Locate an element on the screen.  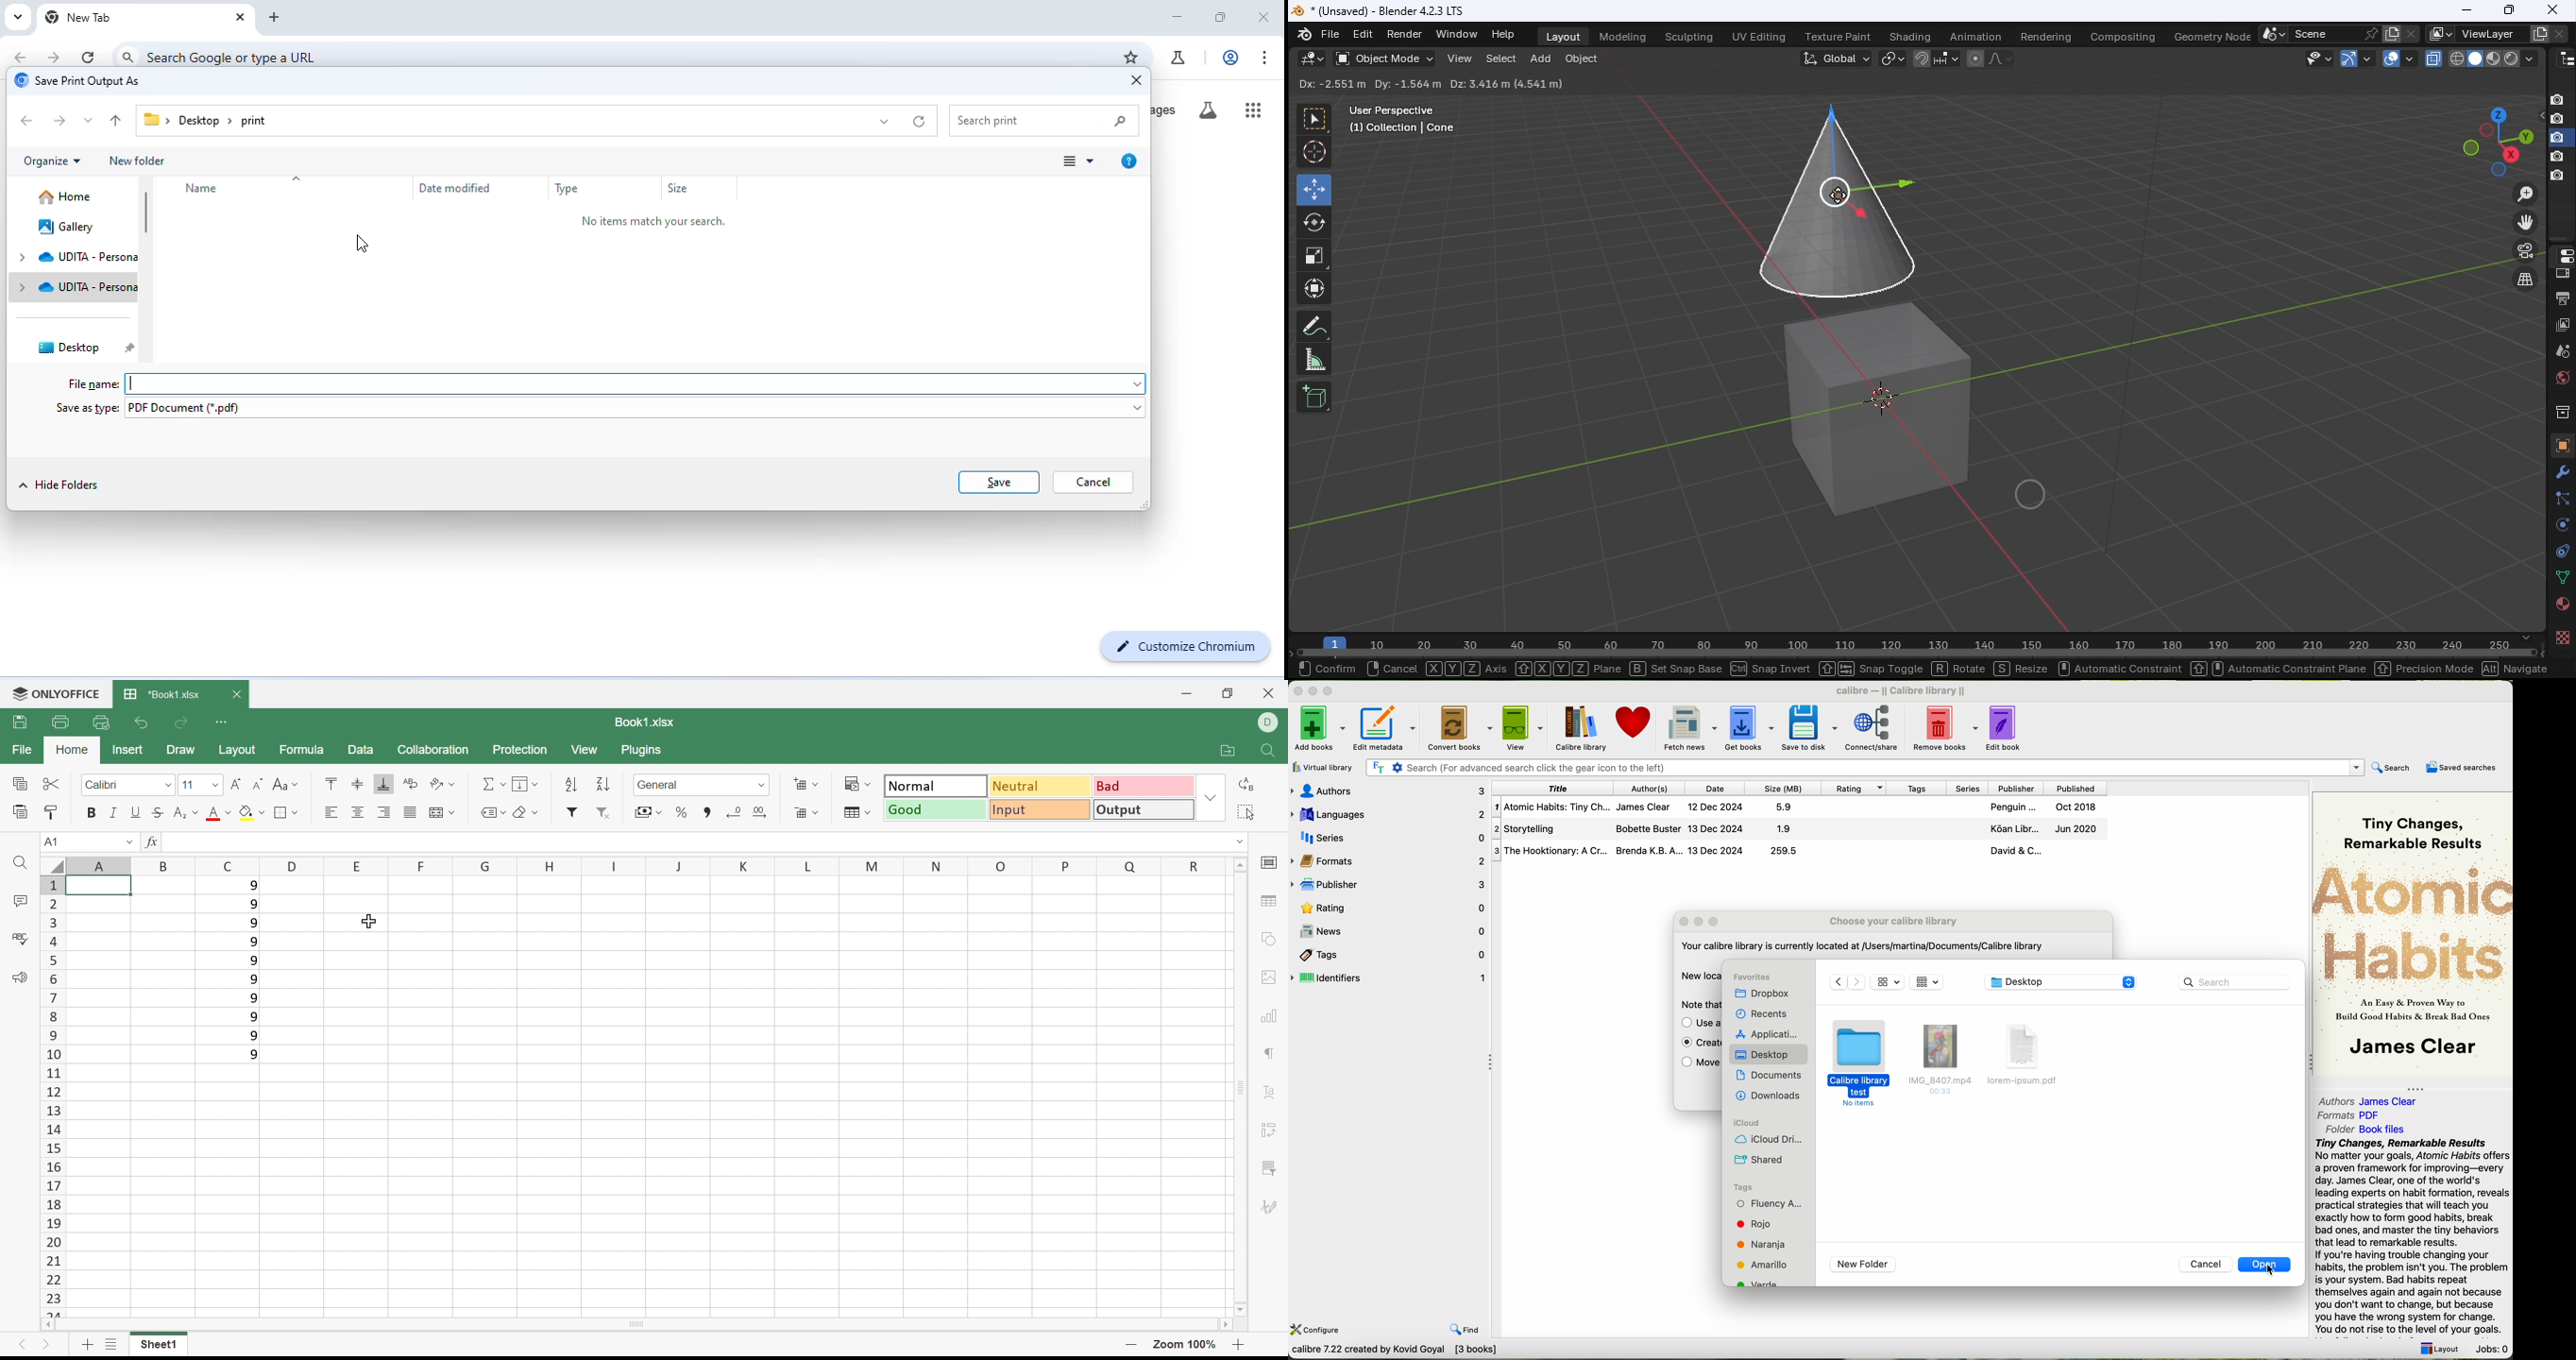
Scroll Left is located at coordinates (52, 1325).